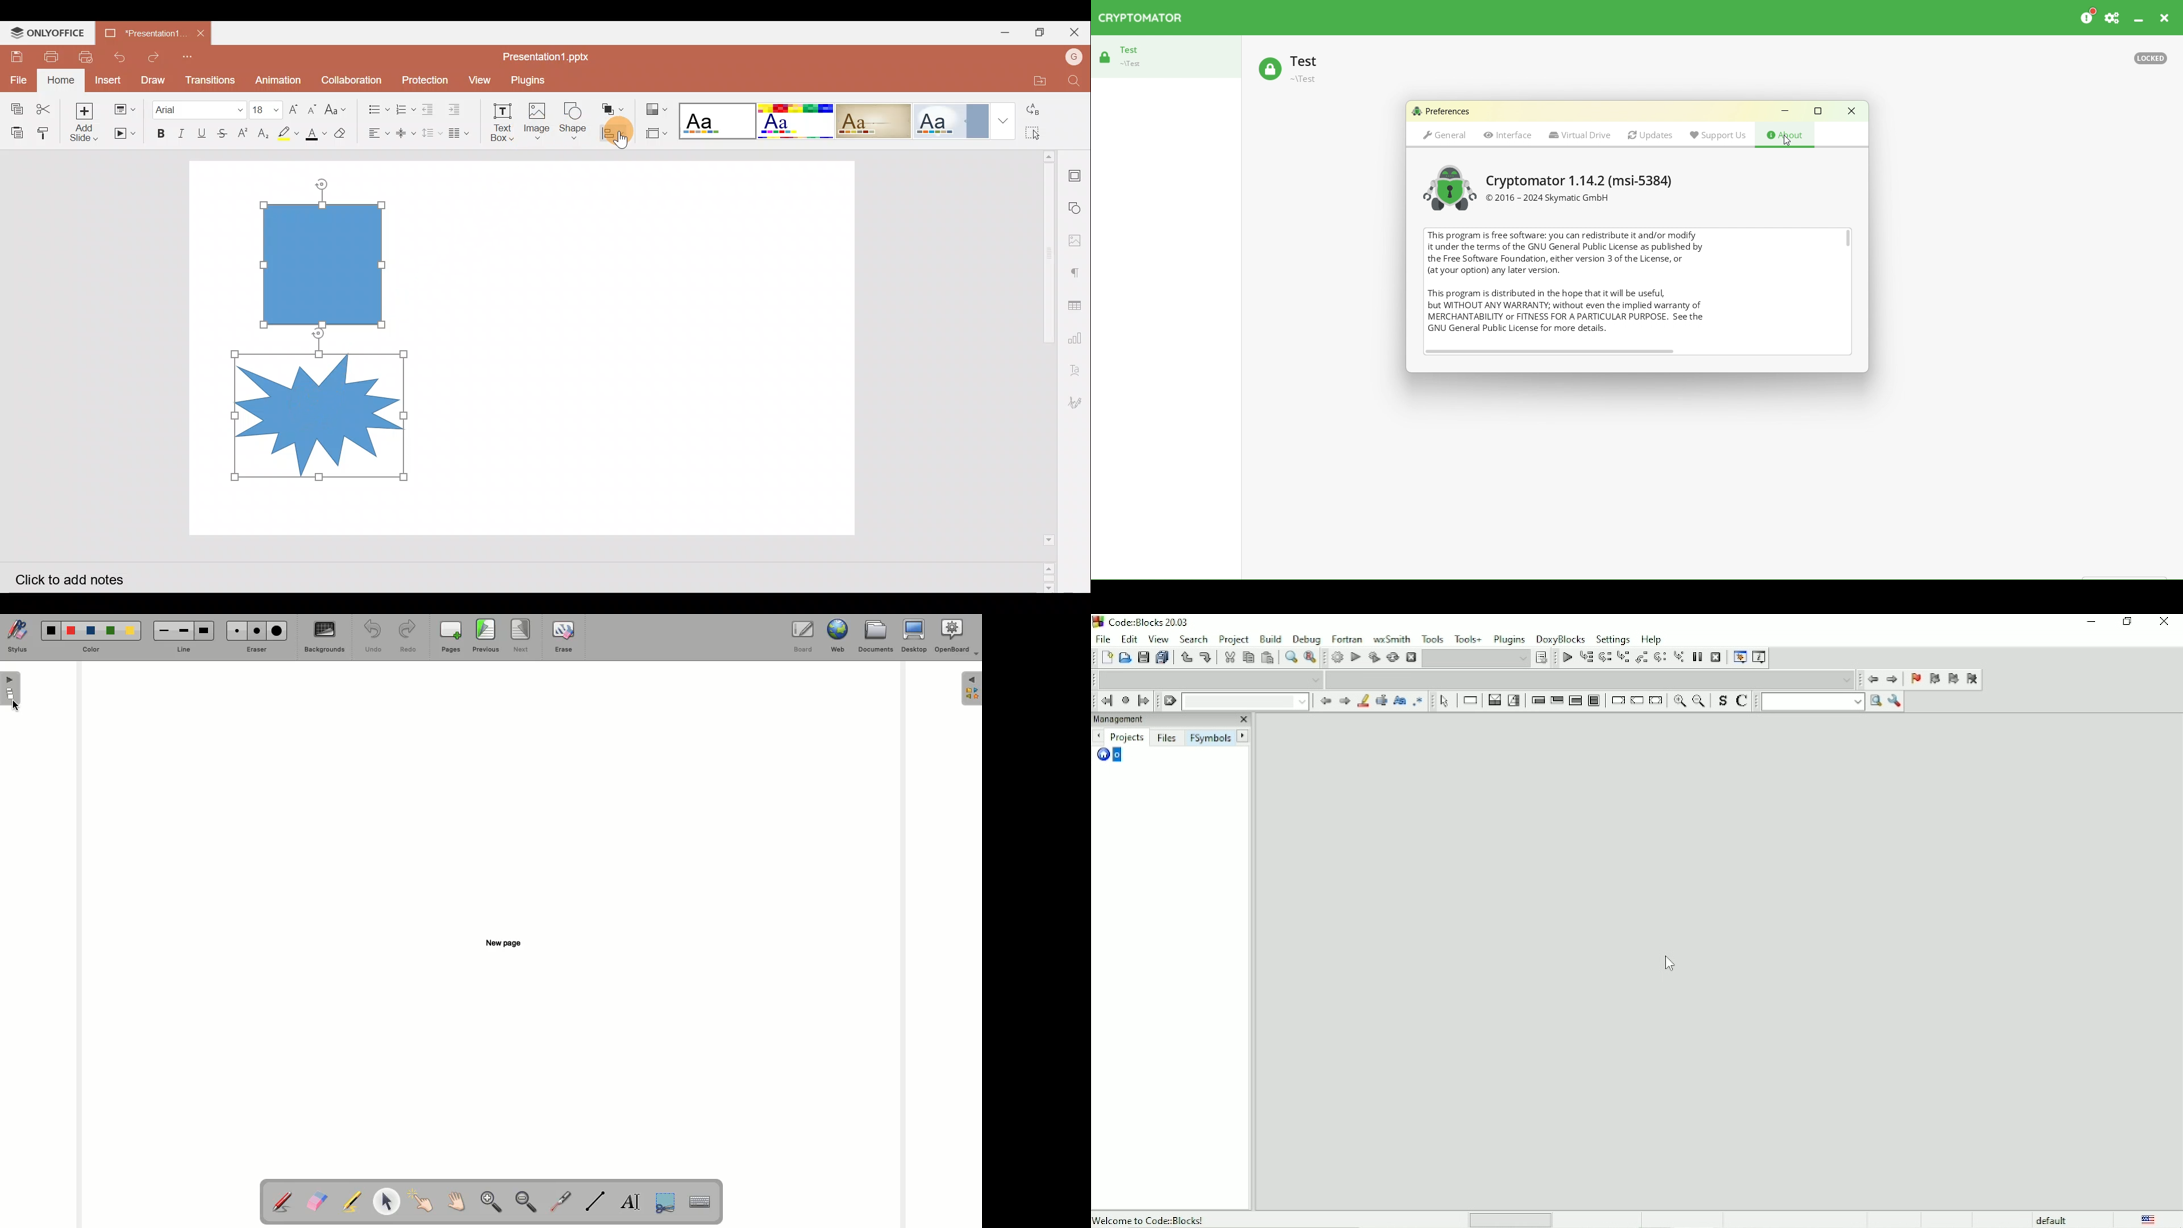 The image size is (2184, 1232). What do you see at coordinates (1605, 658) in the screenshot?
I see `Next line` at bounding box center [1605, 658].